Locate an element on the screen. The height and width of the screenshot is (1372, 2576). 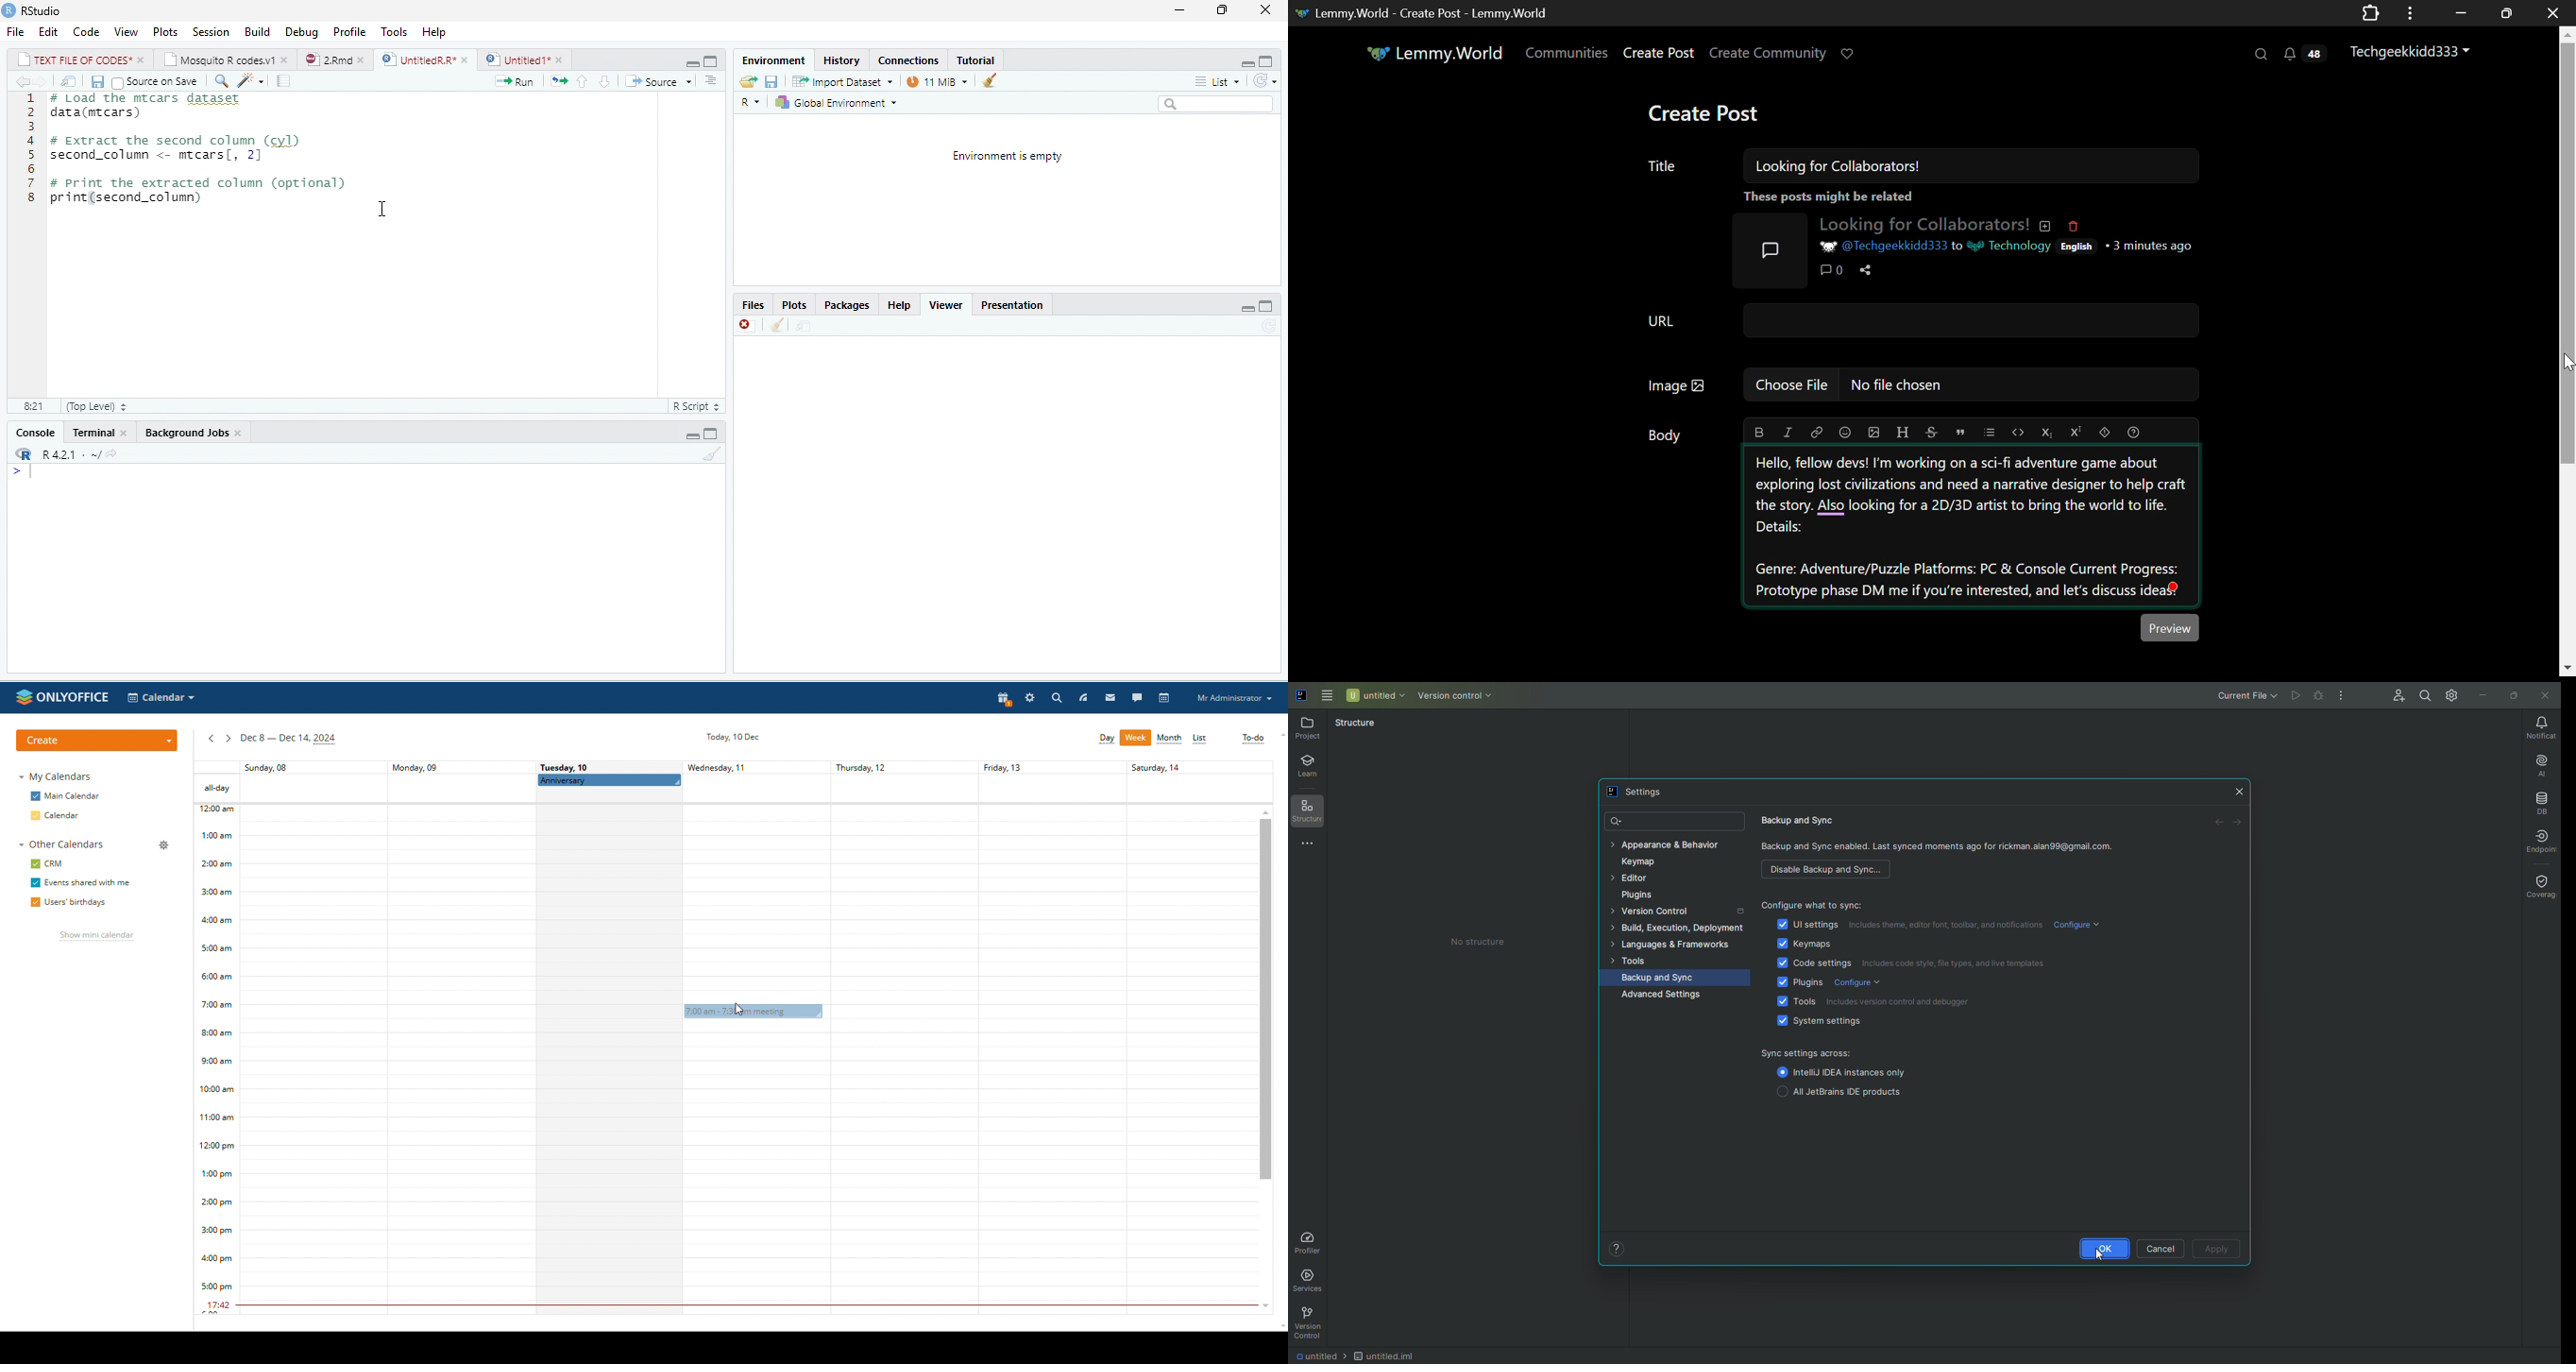
Services is located at coordinates (1312, 1278).